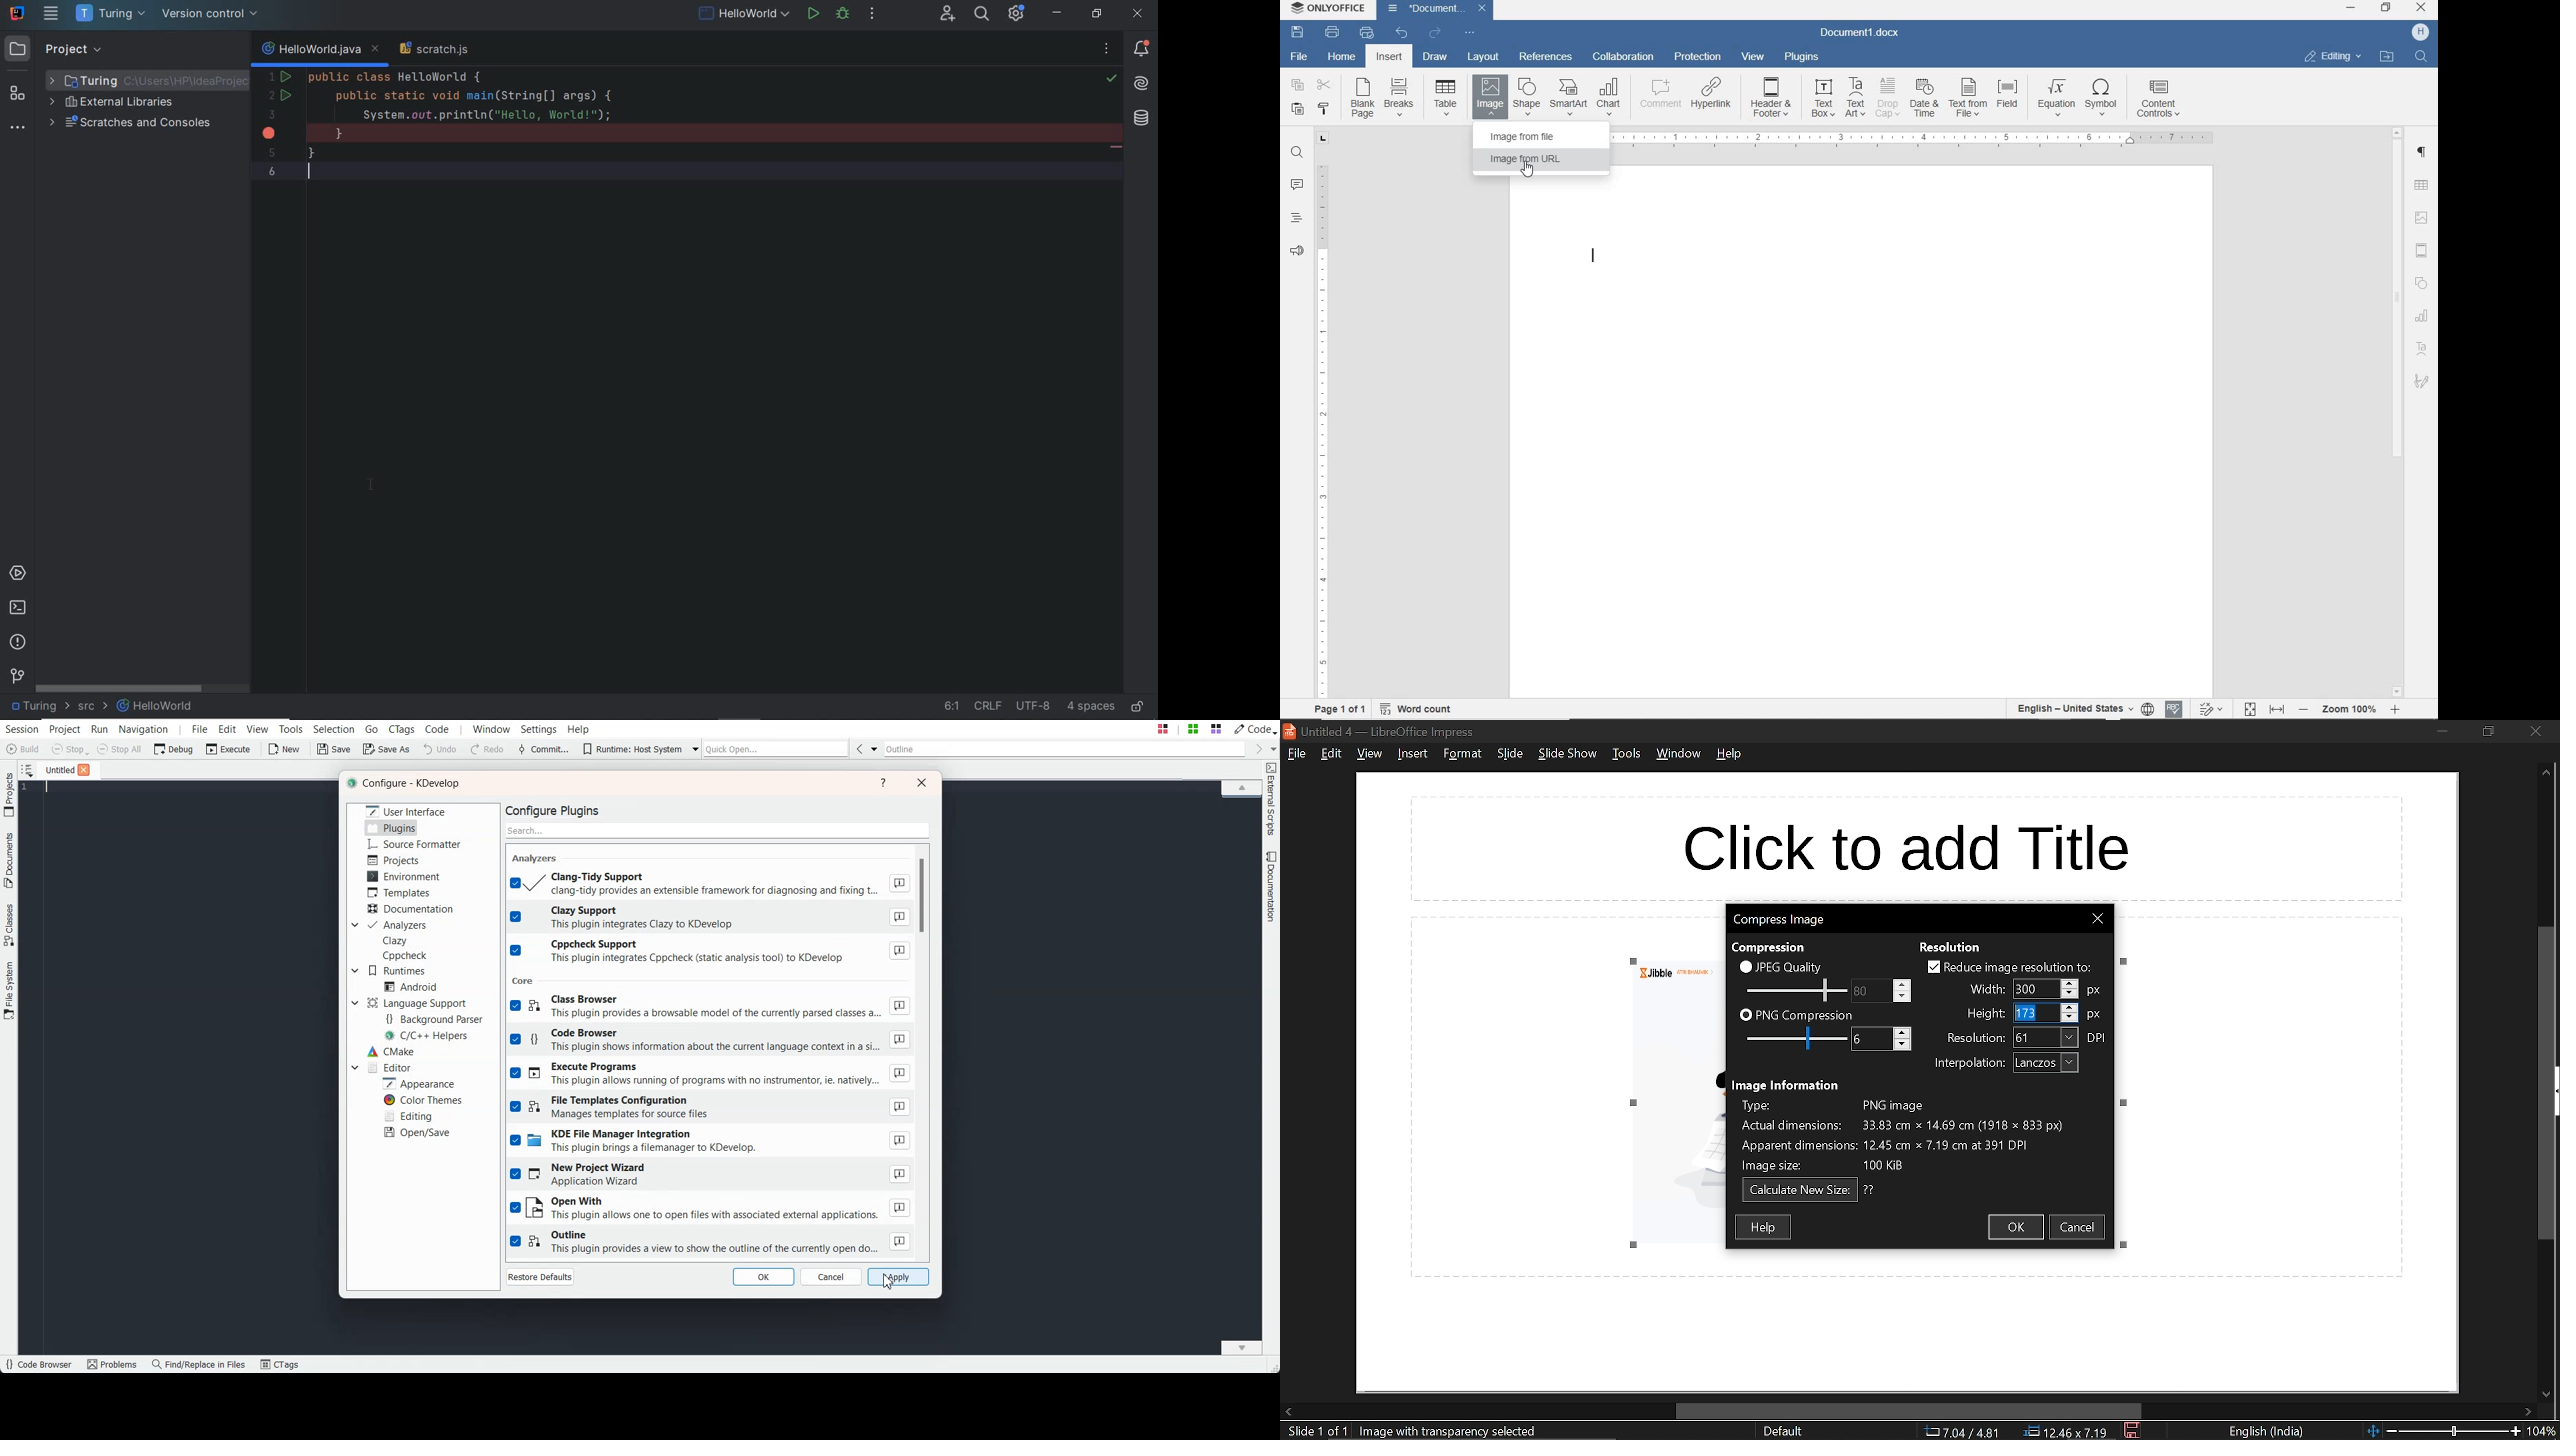  I want to click on redo, so click(1434, 33).